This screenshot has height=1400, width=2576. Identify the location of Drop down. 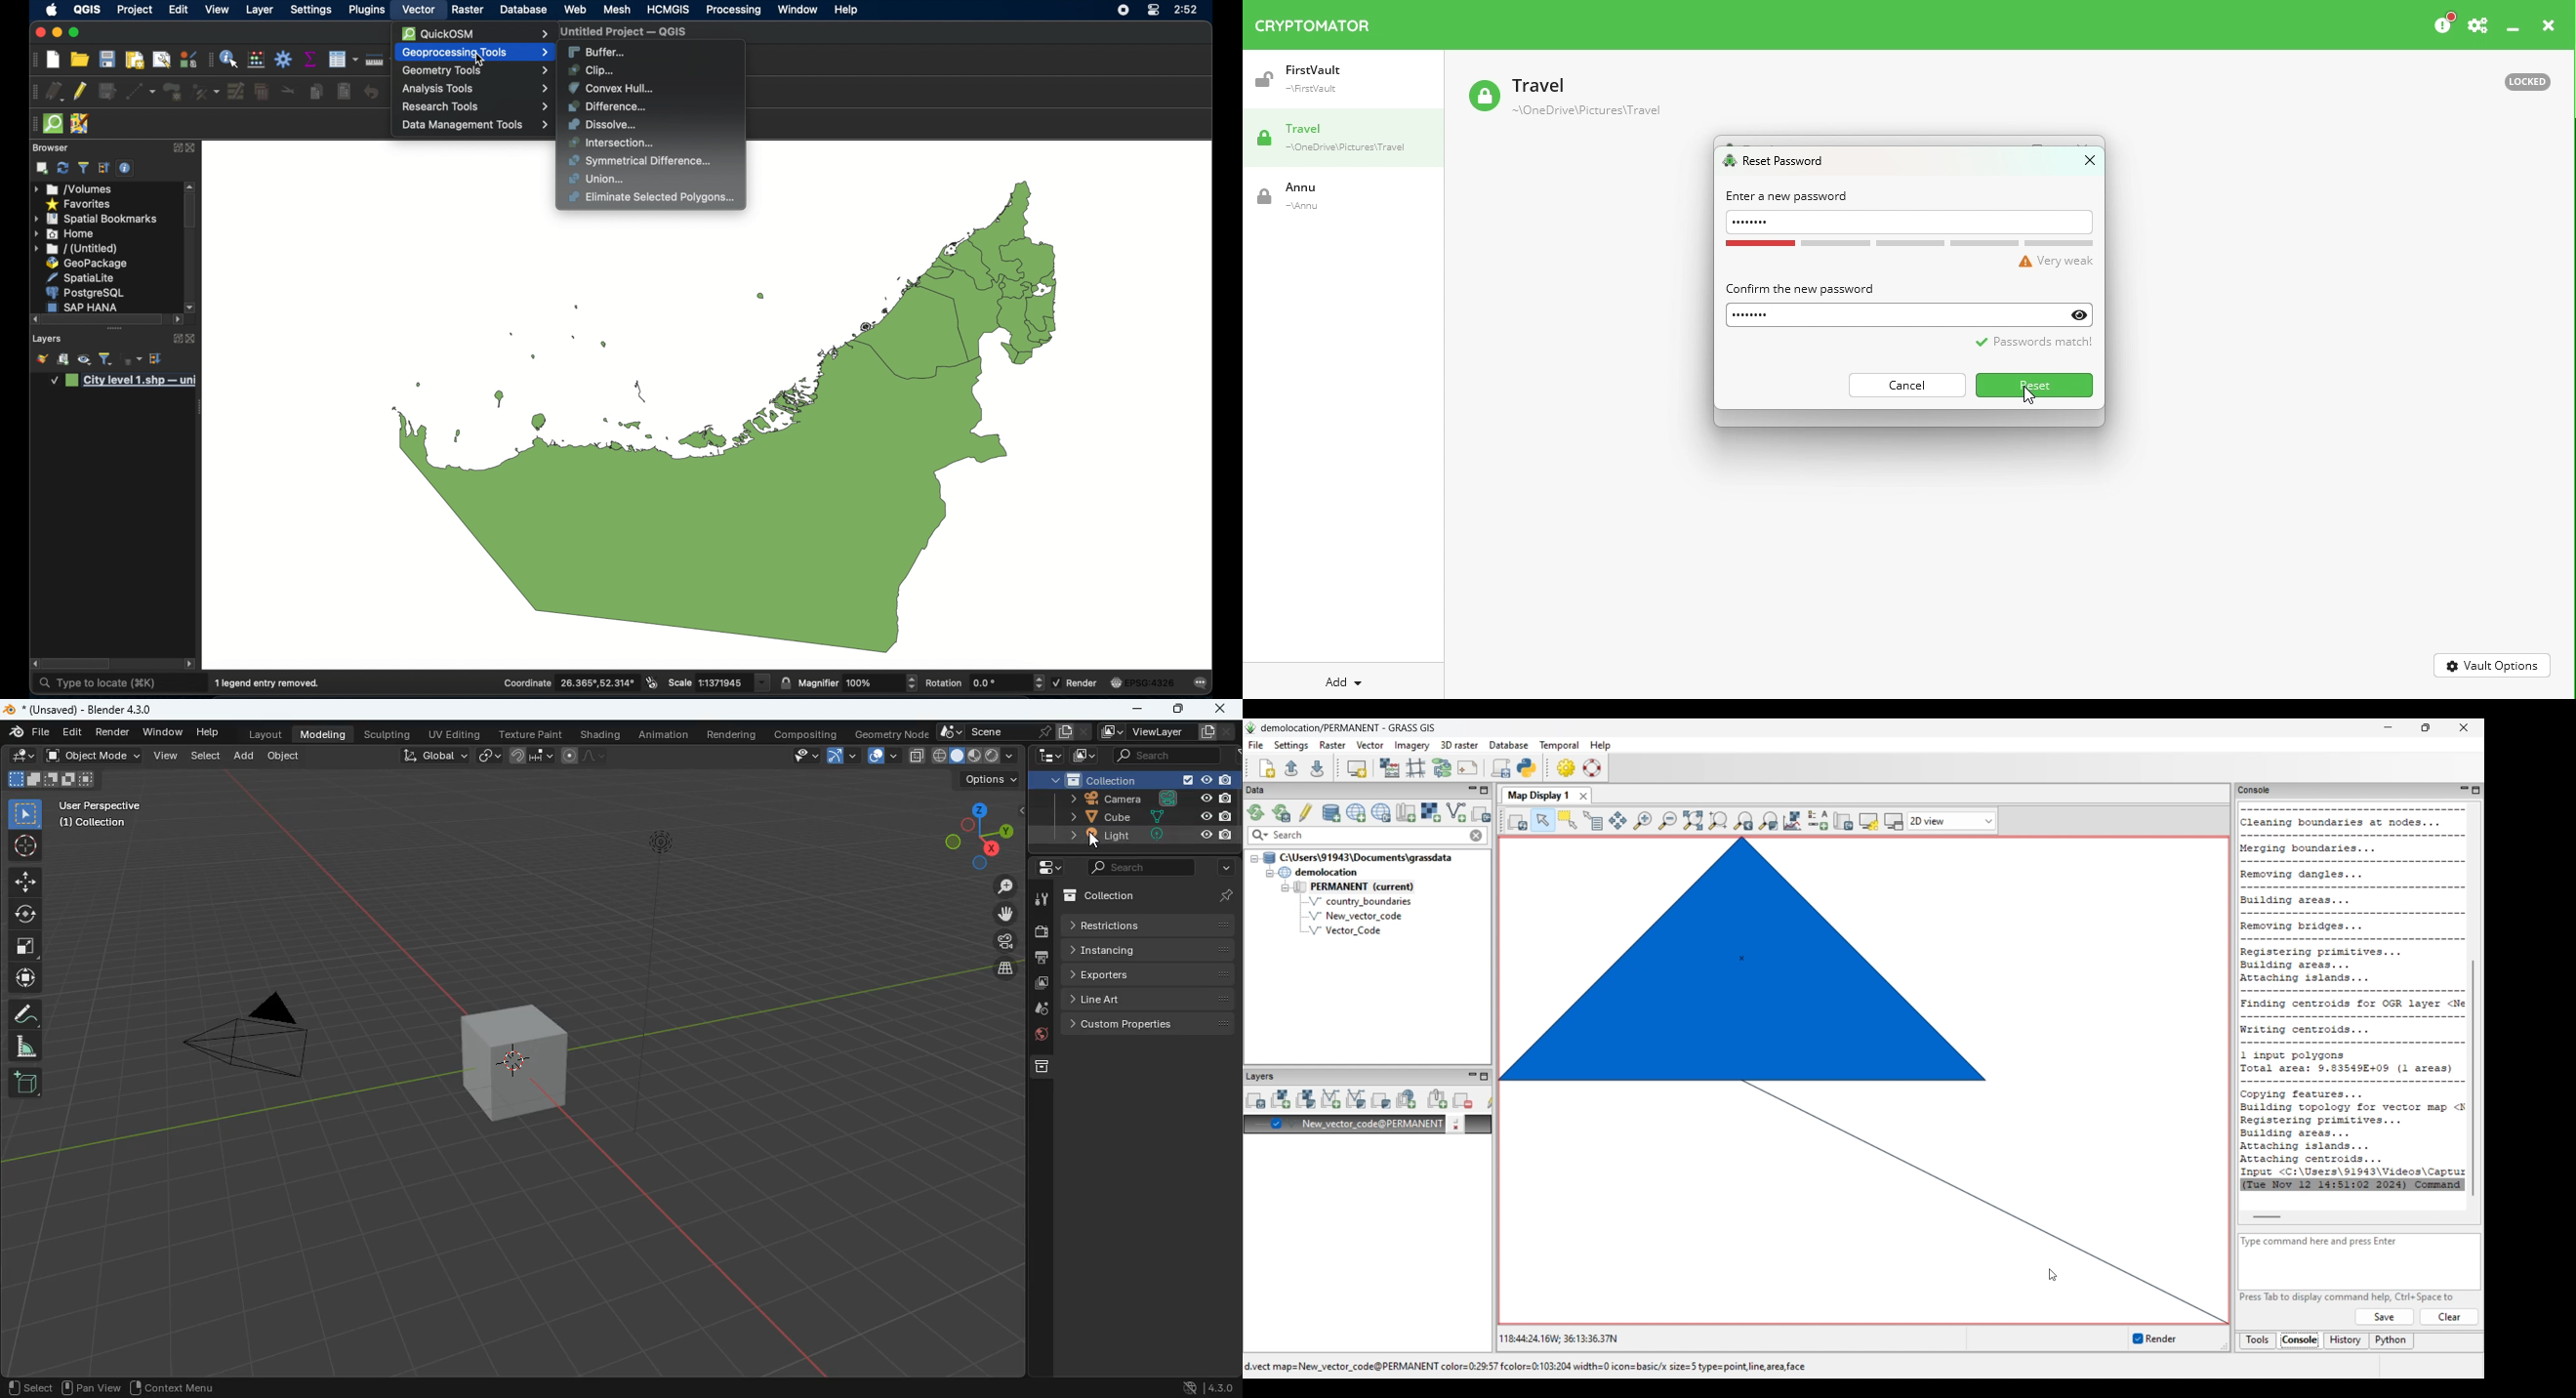
(1011, 755).